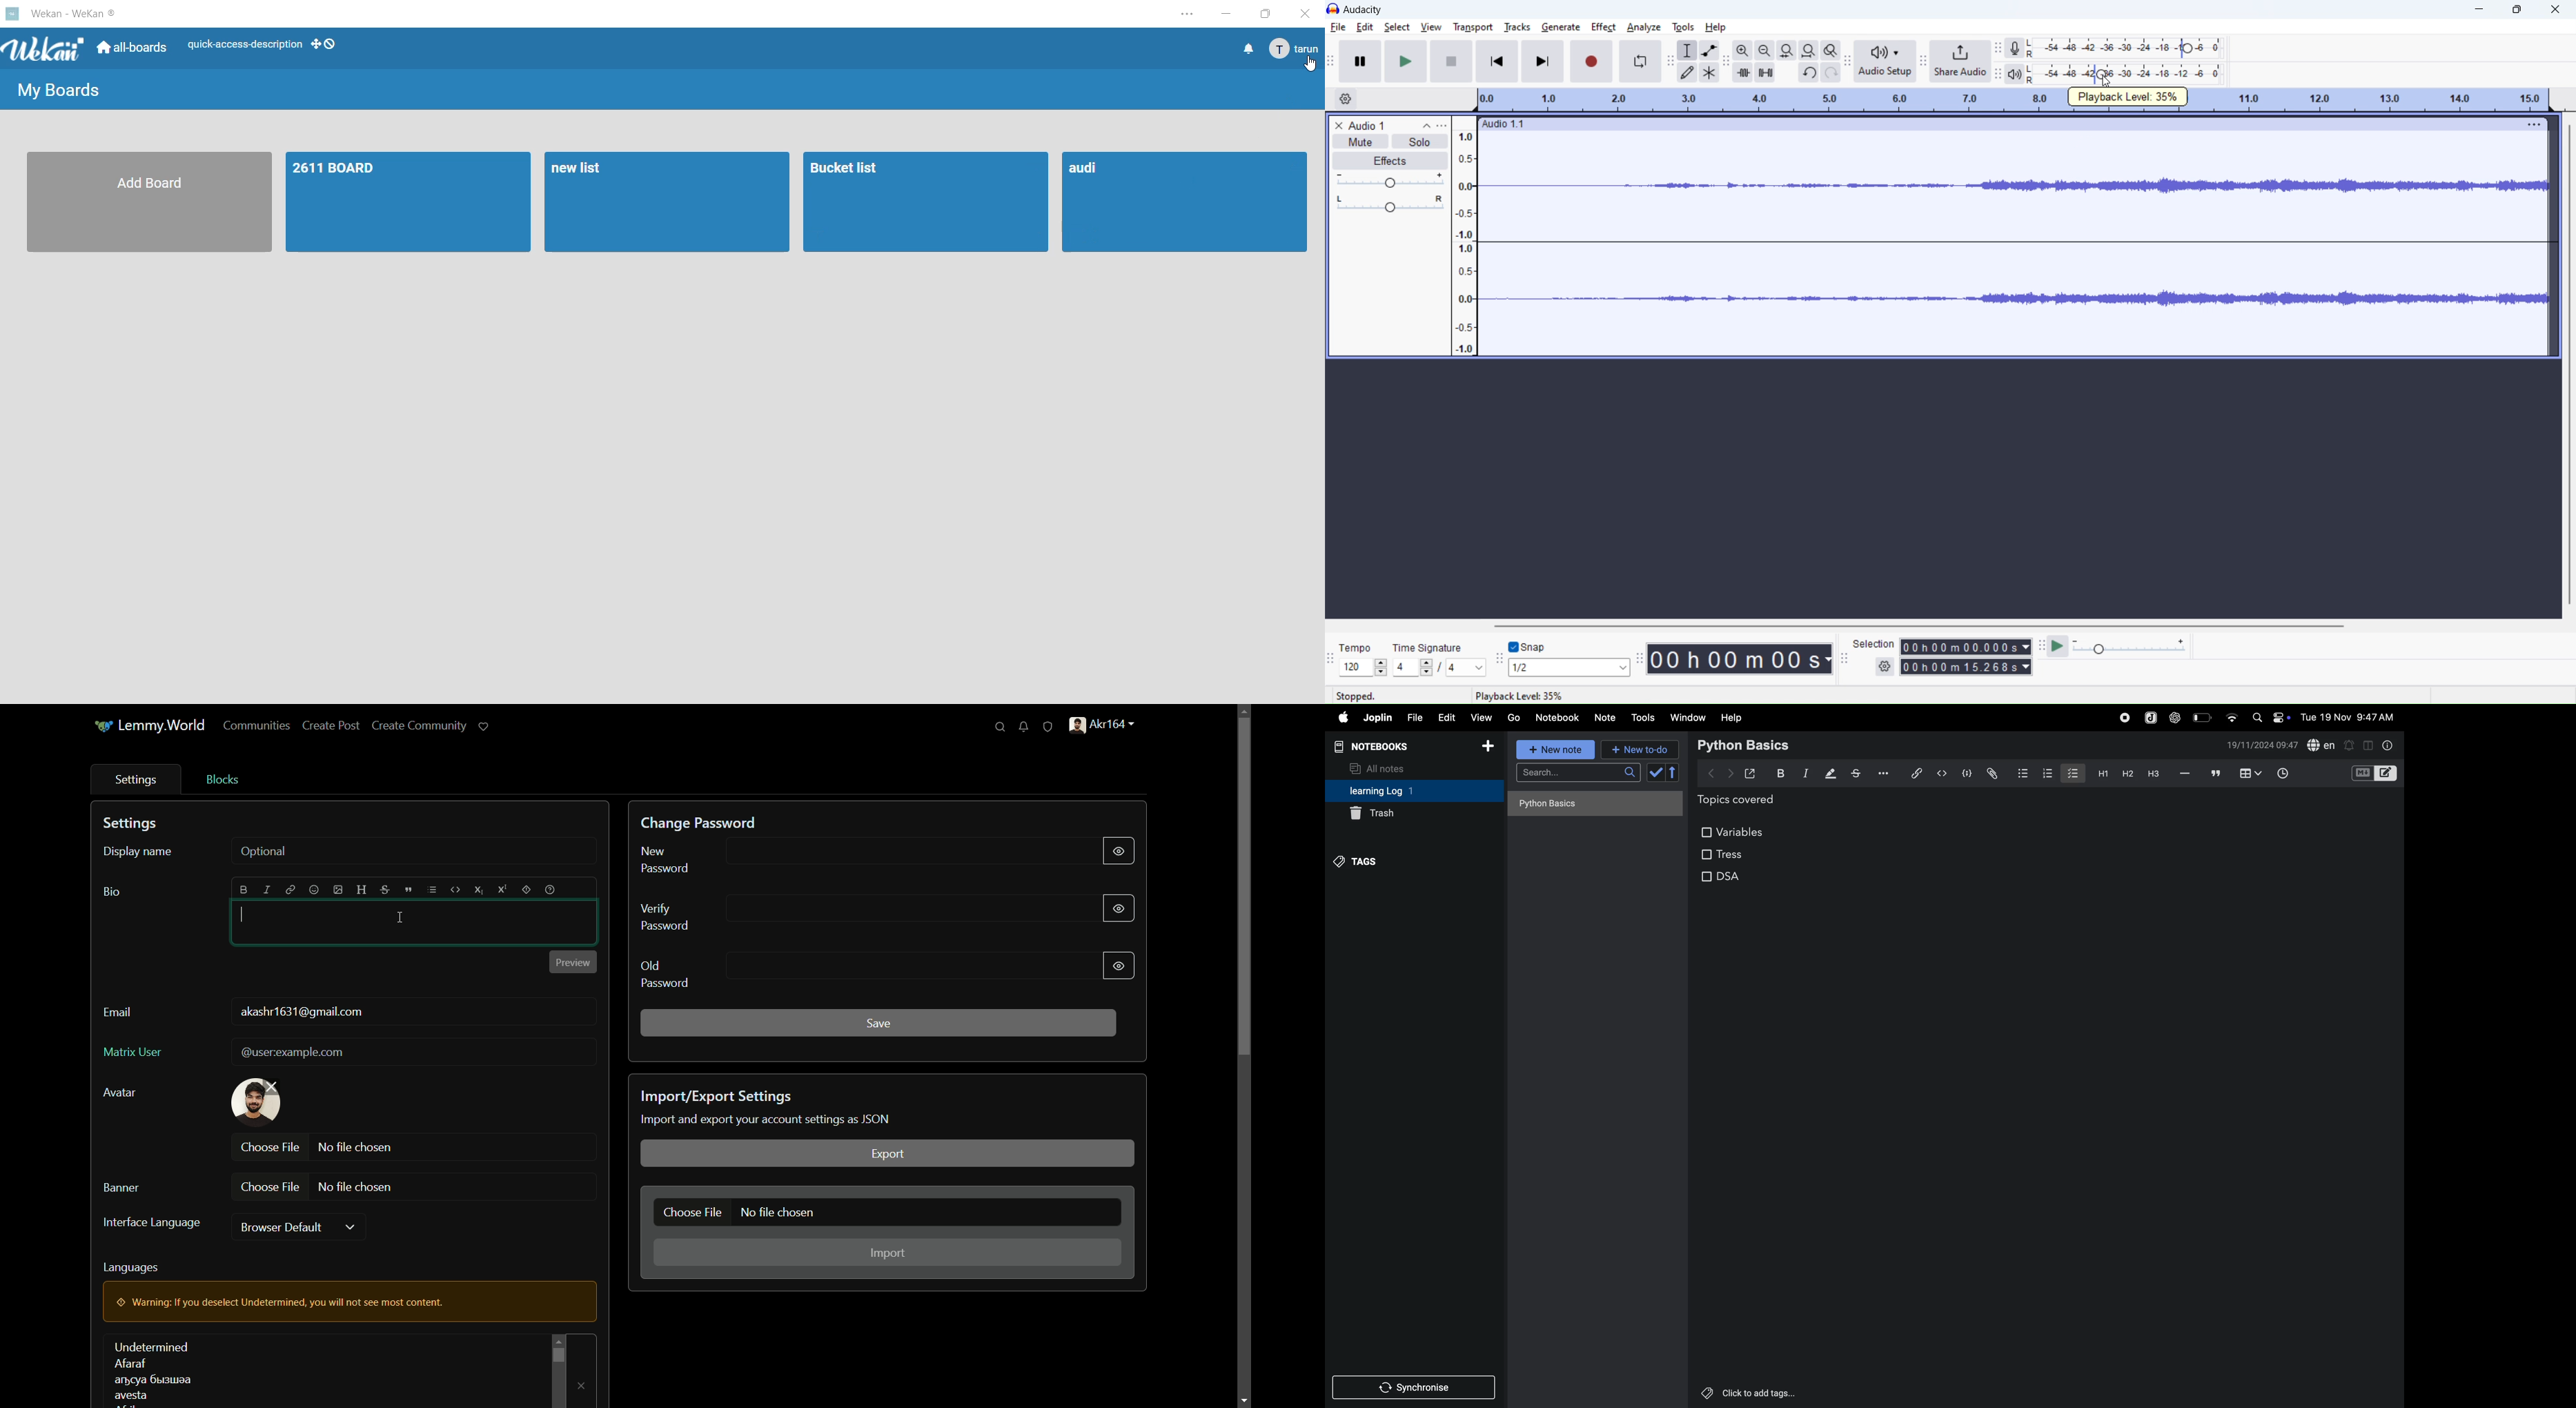 This screenshot has height=1428, width=2576. What do you see at coordinates (1222, 14) in the screenshot?
I see `minimize` at bounding box center [1222, 14].